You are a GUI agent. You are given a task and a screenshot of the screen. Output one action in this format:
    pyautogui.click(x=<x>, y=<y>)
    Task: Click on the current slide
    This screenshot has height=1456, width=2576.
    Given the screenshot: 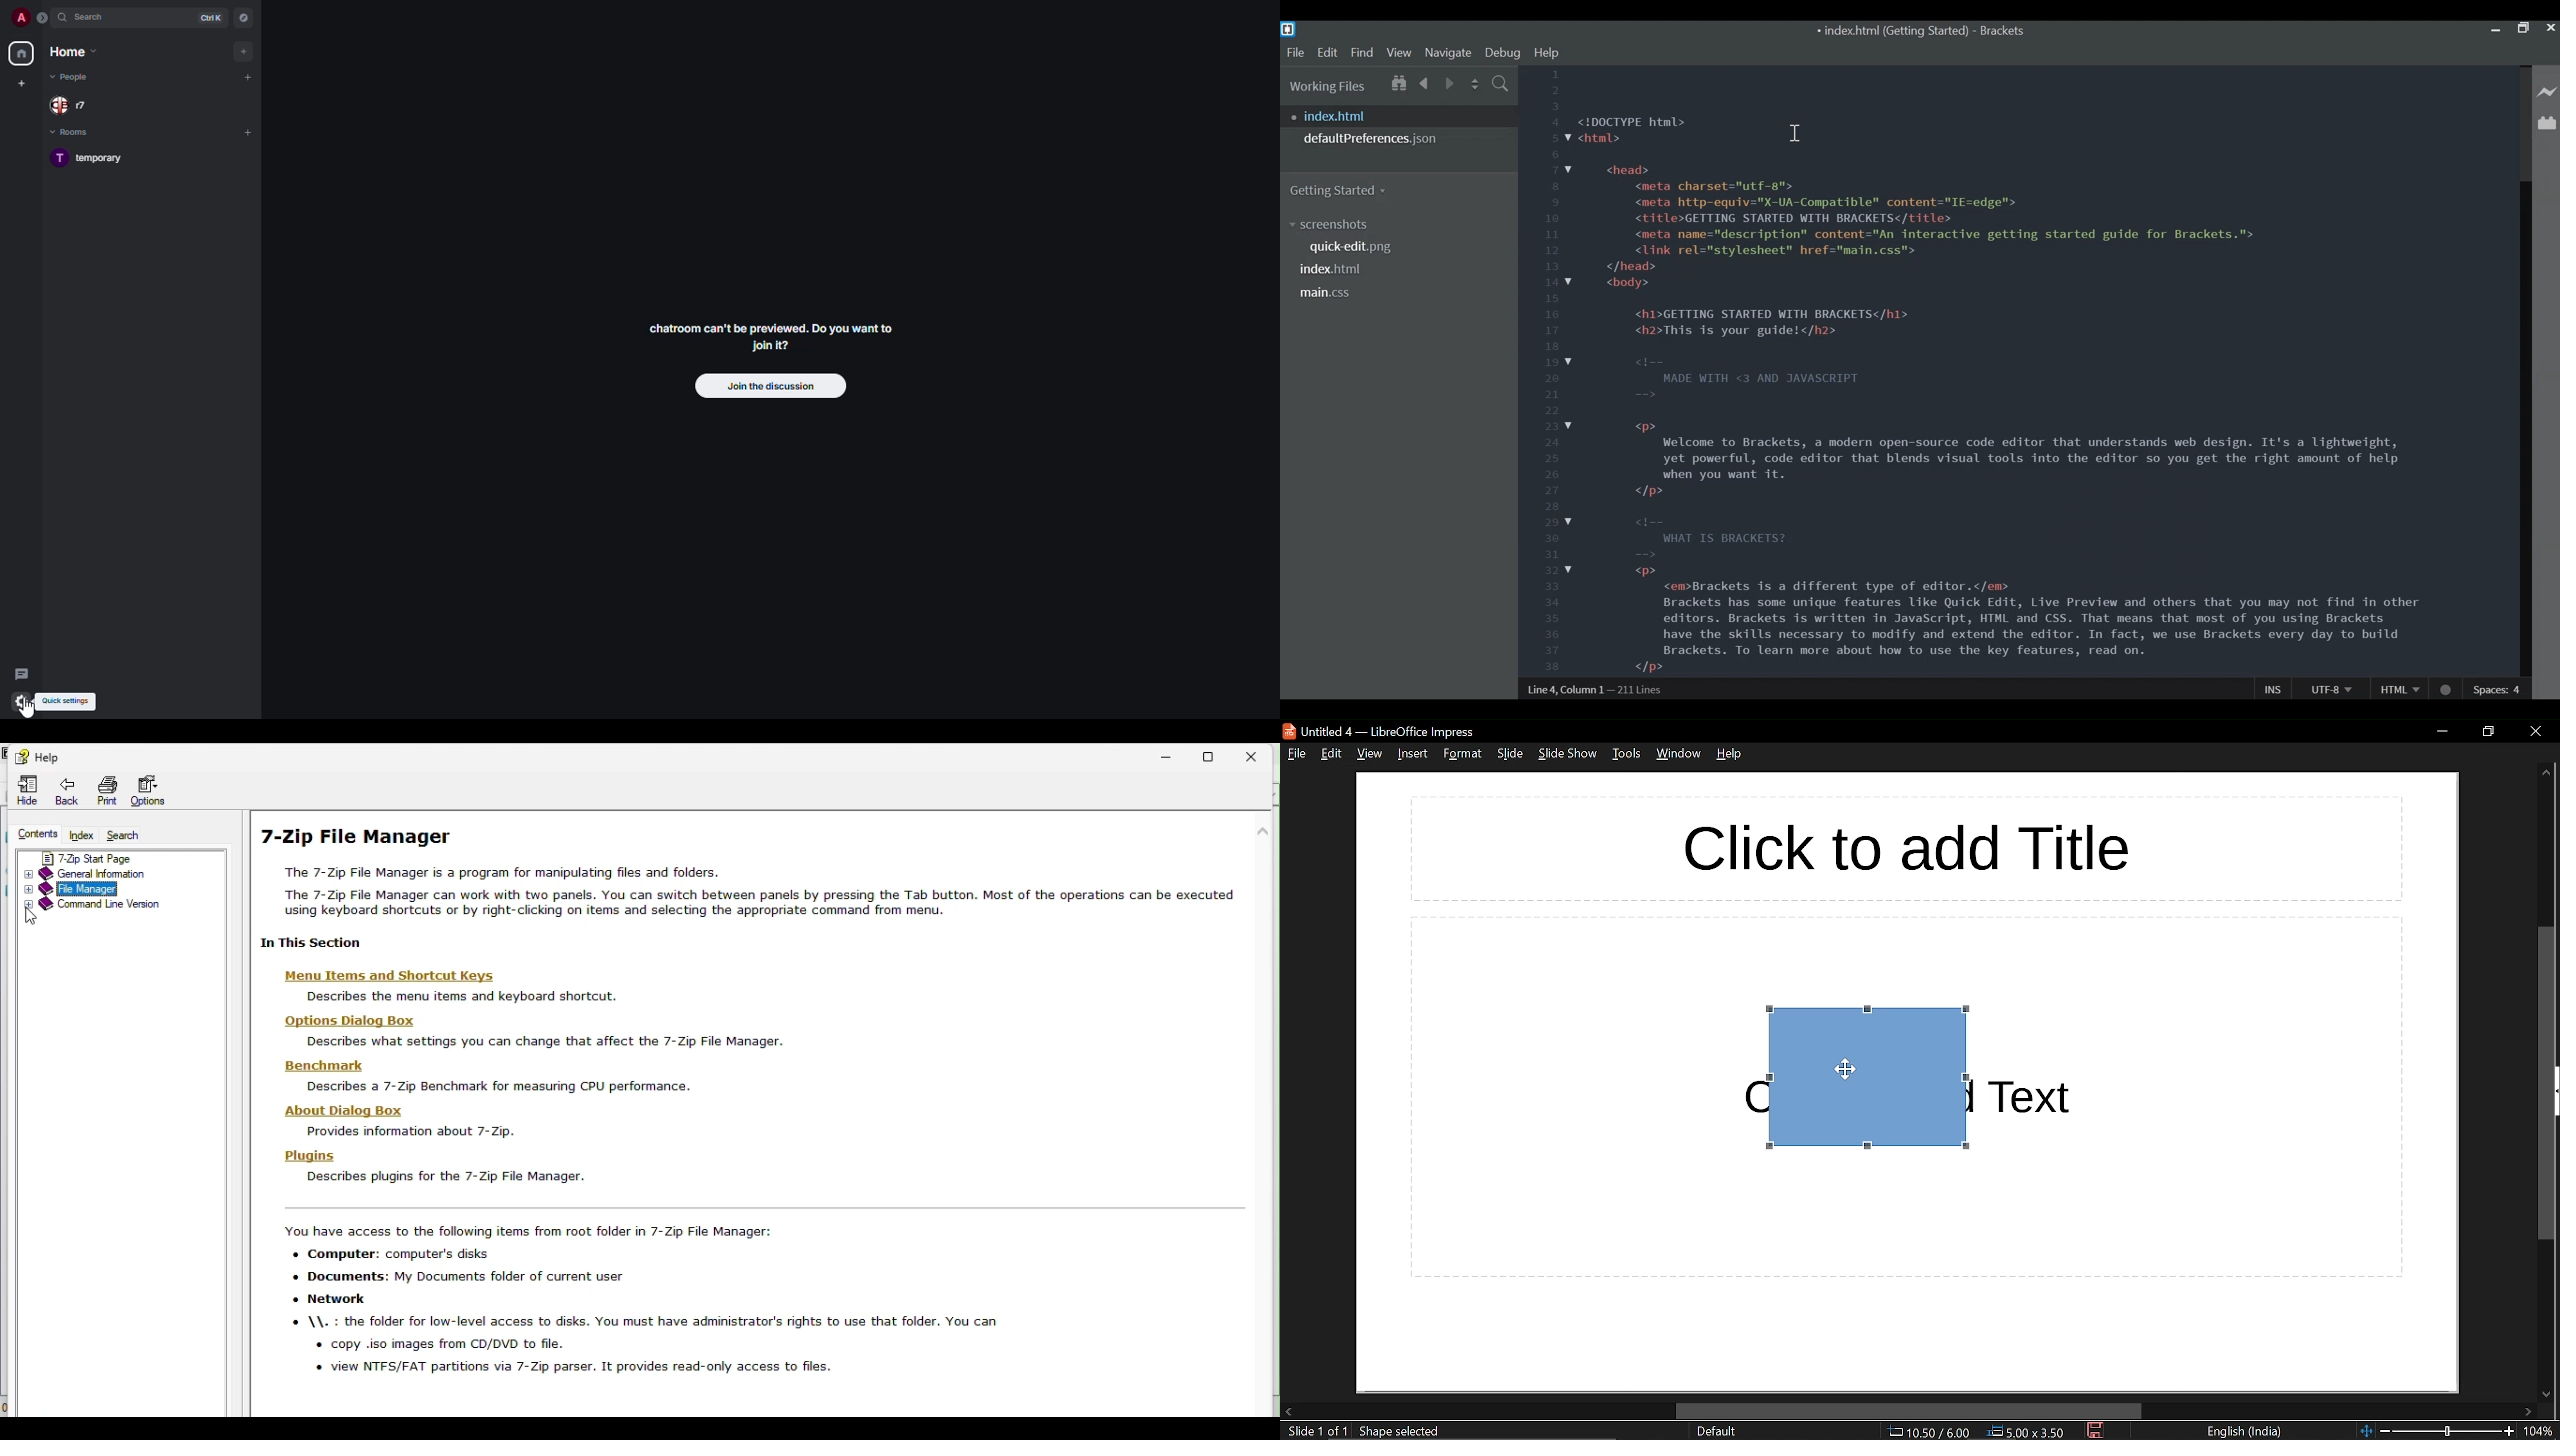 What is the action you would take?
    pyautogui.click(x=1316, y=1431)
    